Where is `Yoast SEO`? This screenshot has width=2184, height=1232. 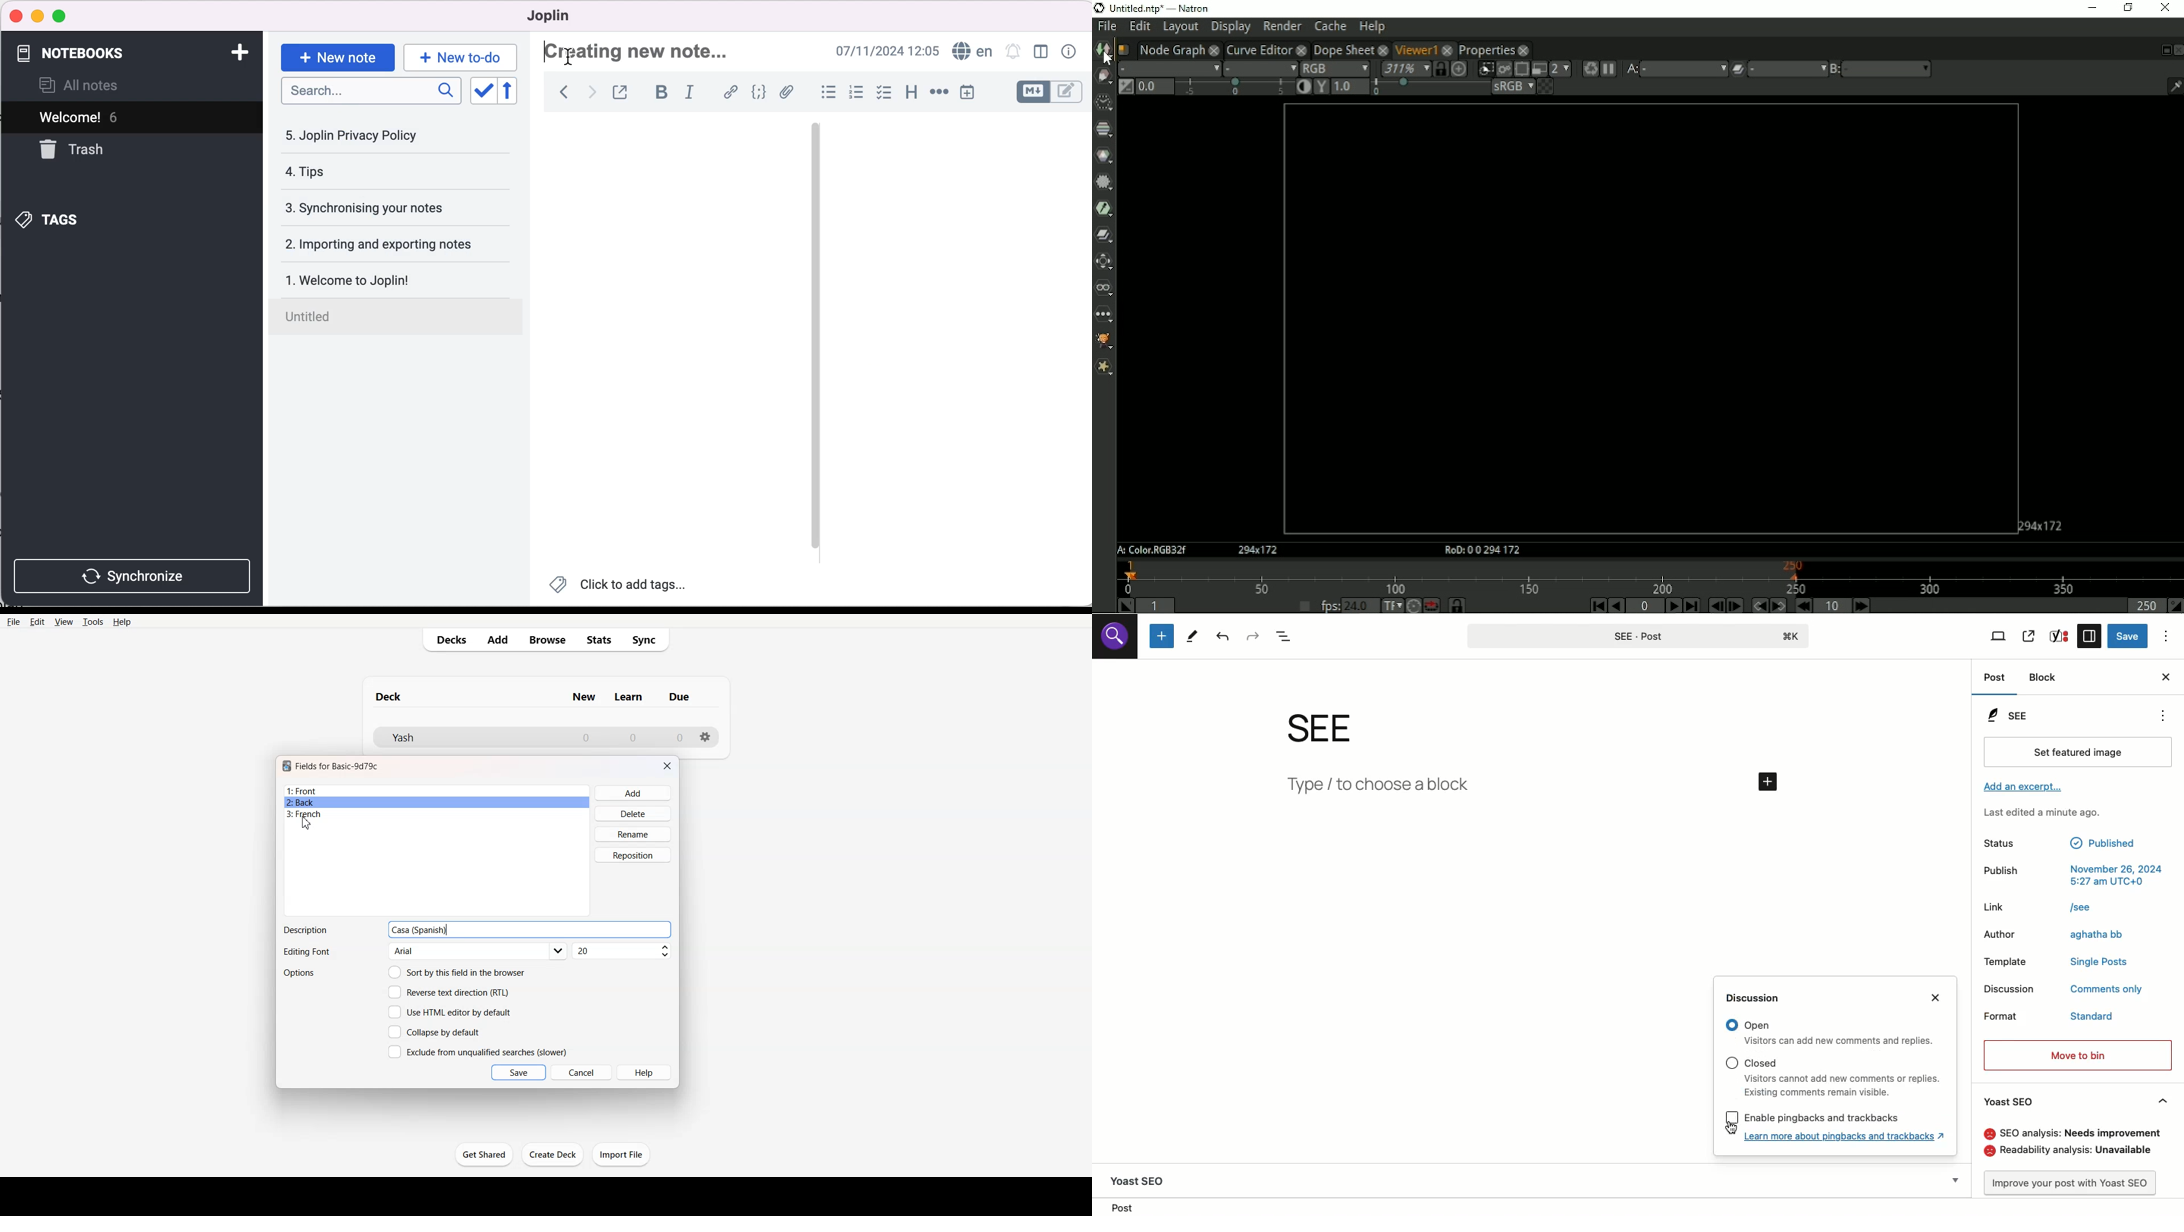 Yoast SEO is located at coordinates (2010, 1100).